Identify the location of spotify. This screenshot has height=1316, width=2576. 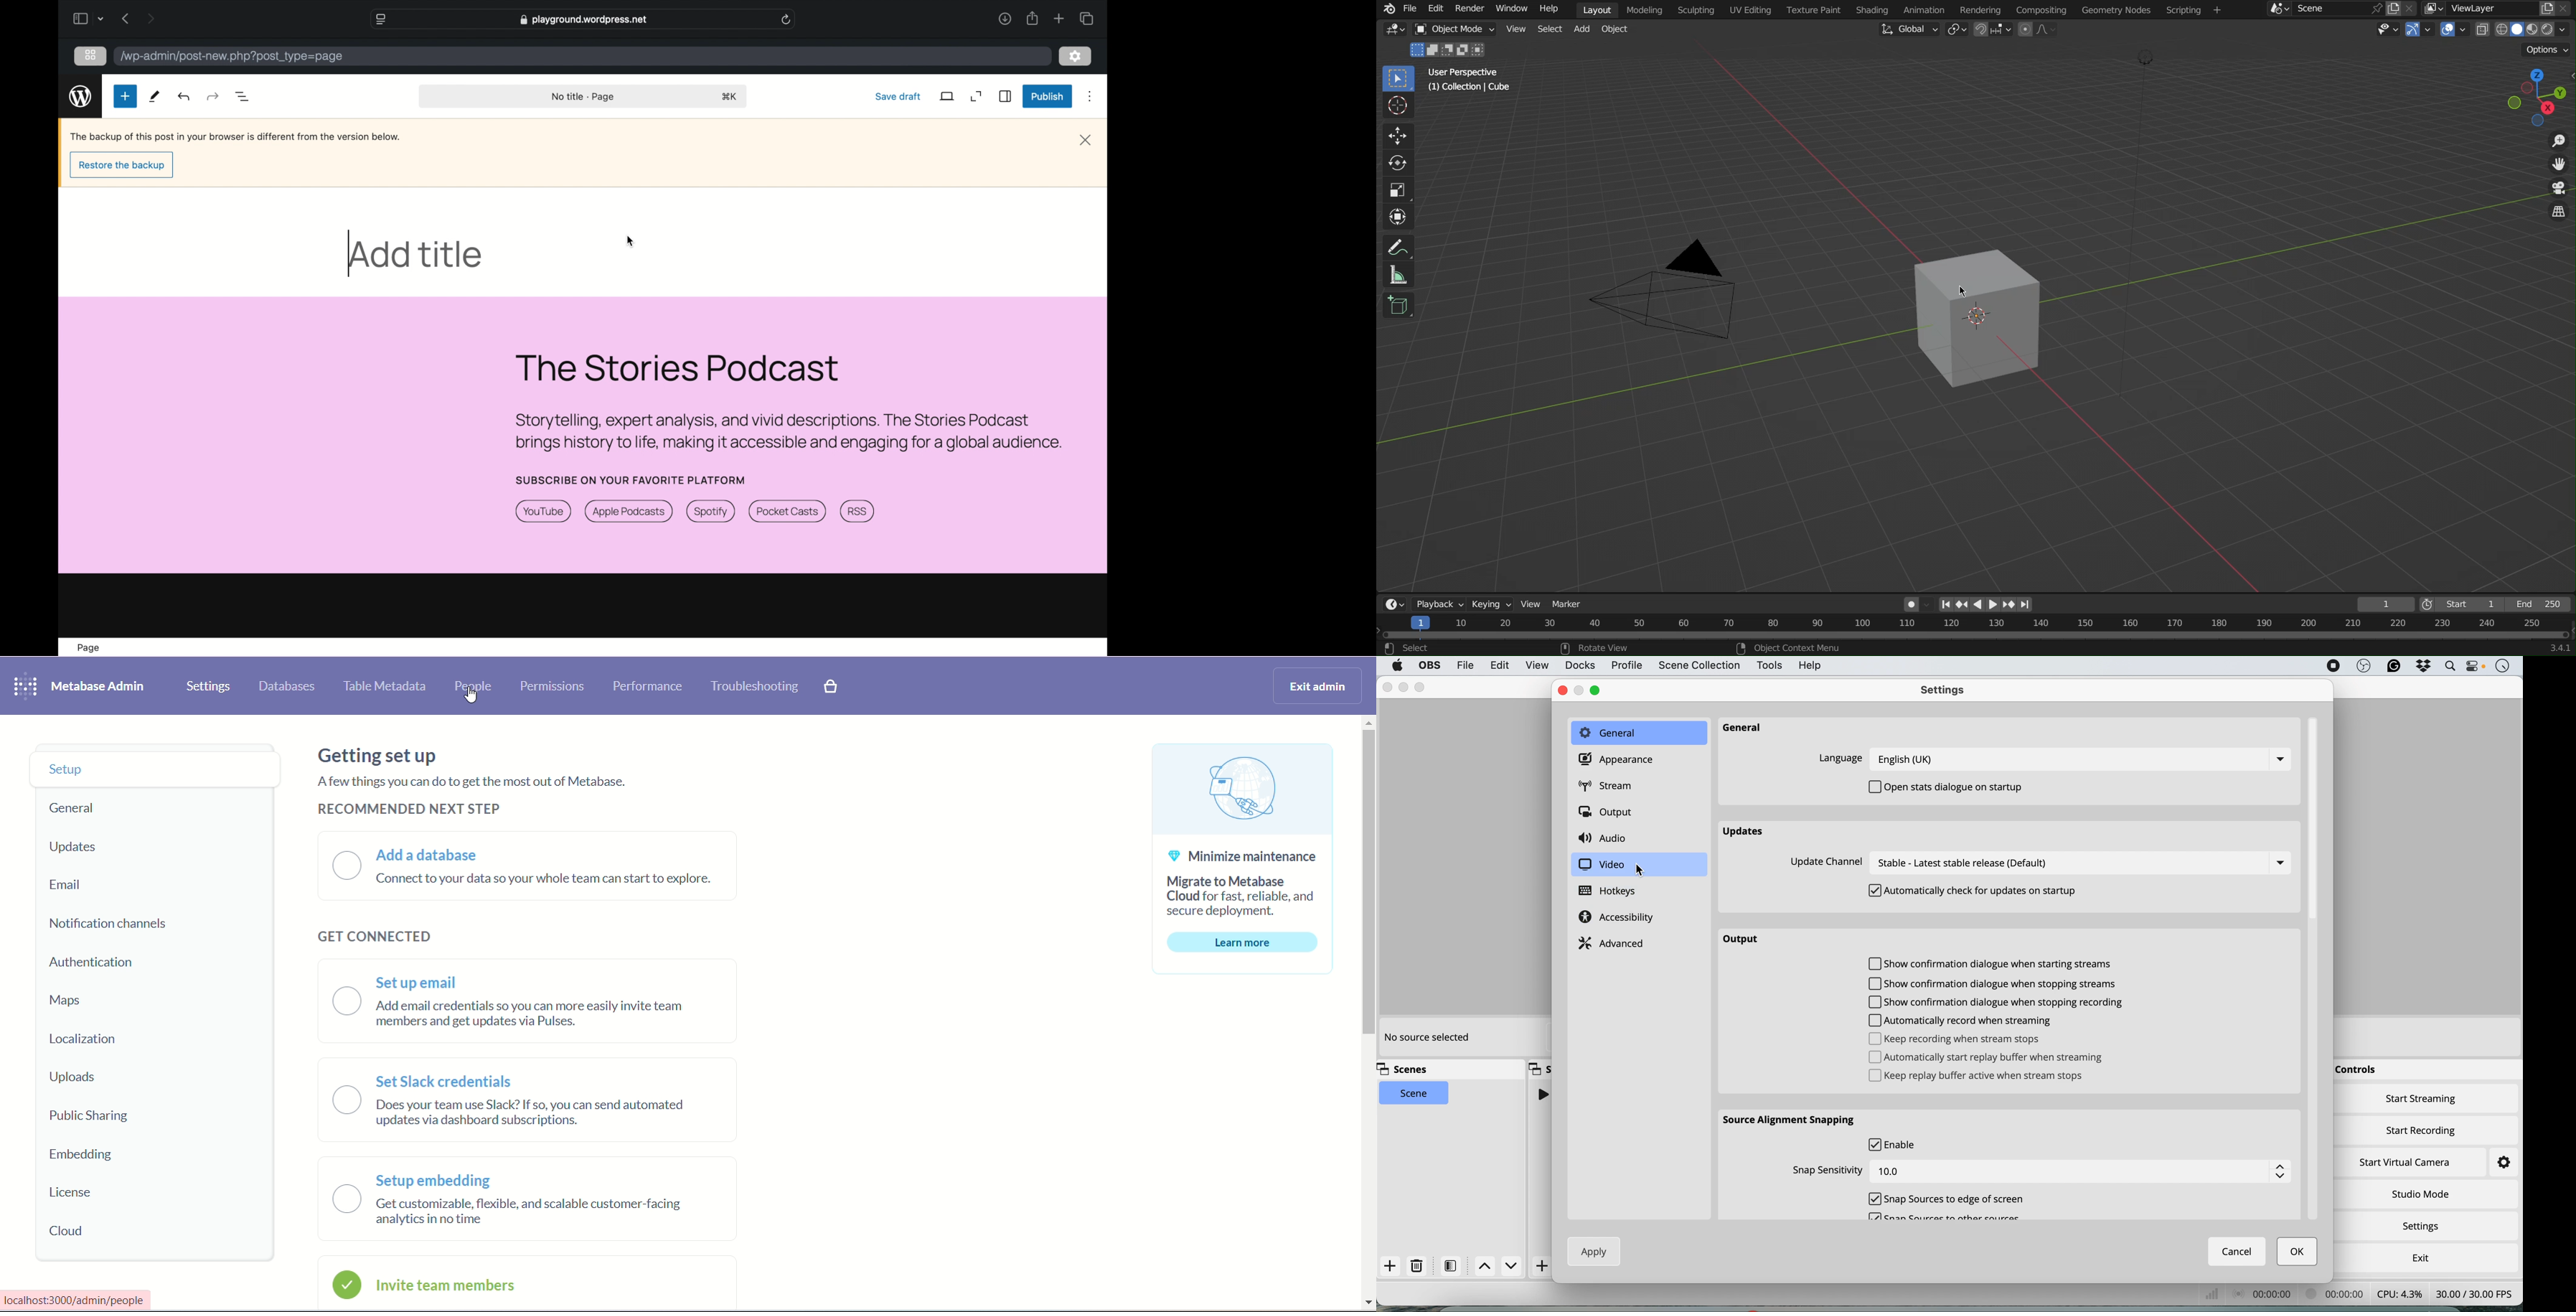
(711, 512).